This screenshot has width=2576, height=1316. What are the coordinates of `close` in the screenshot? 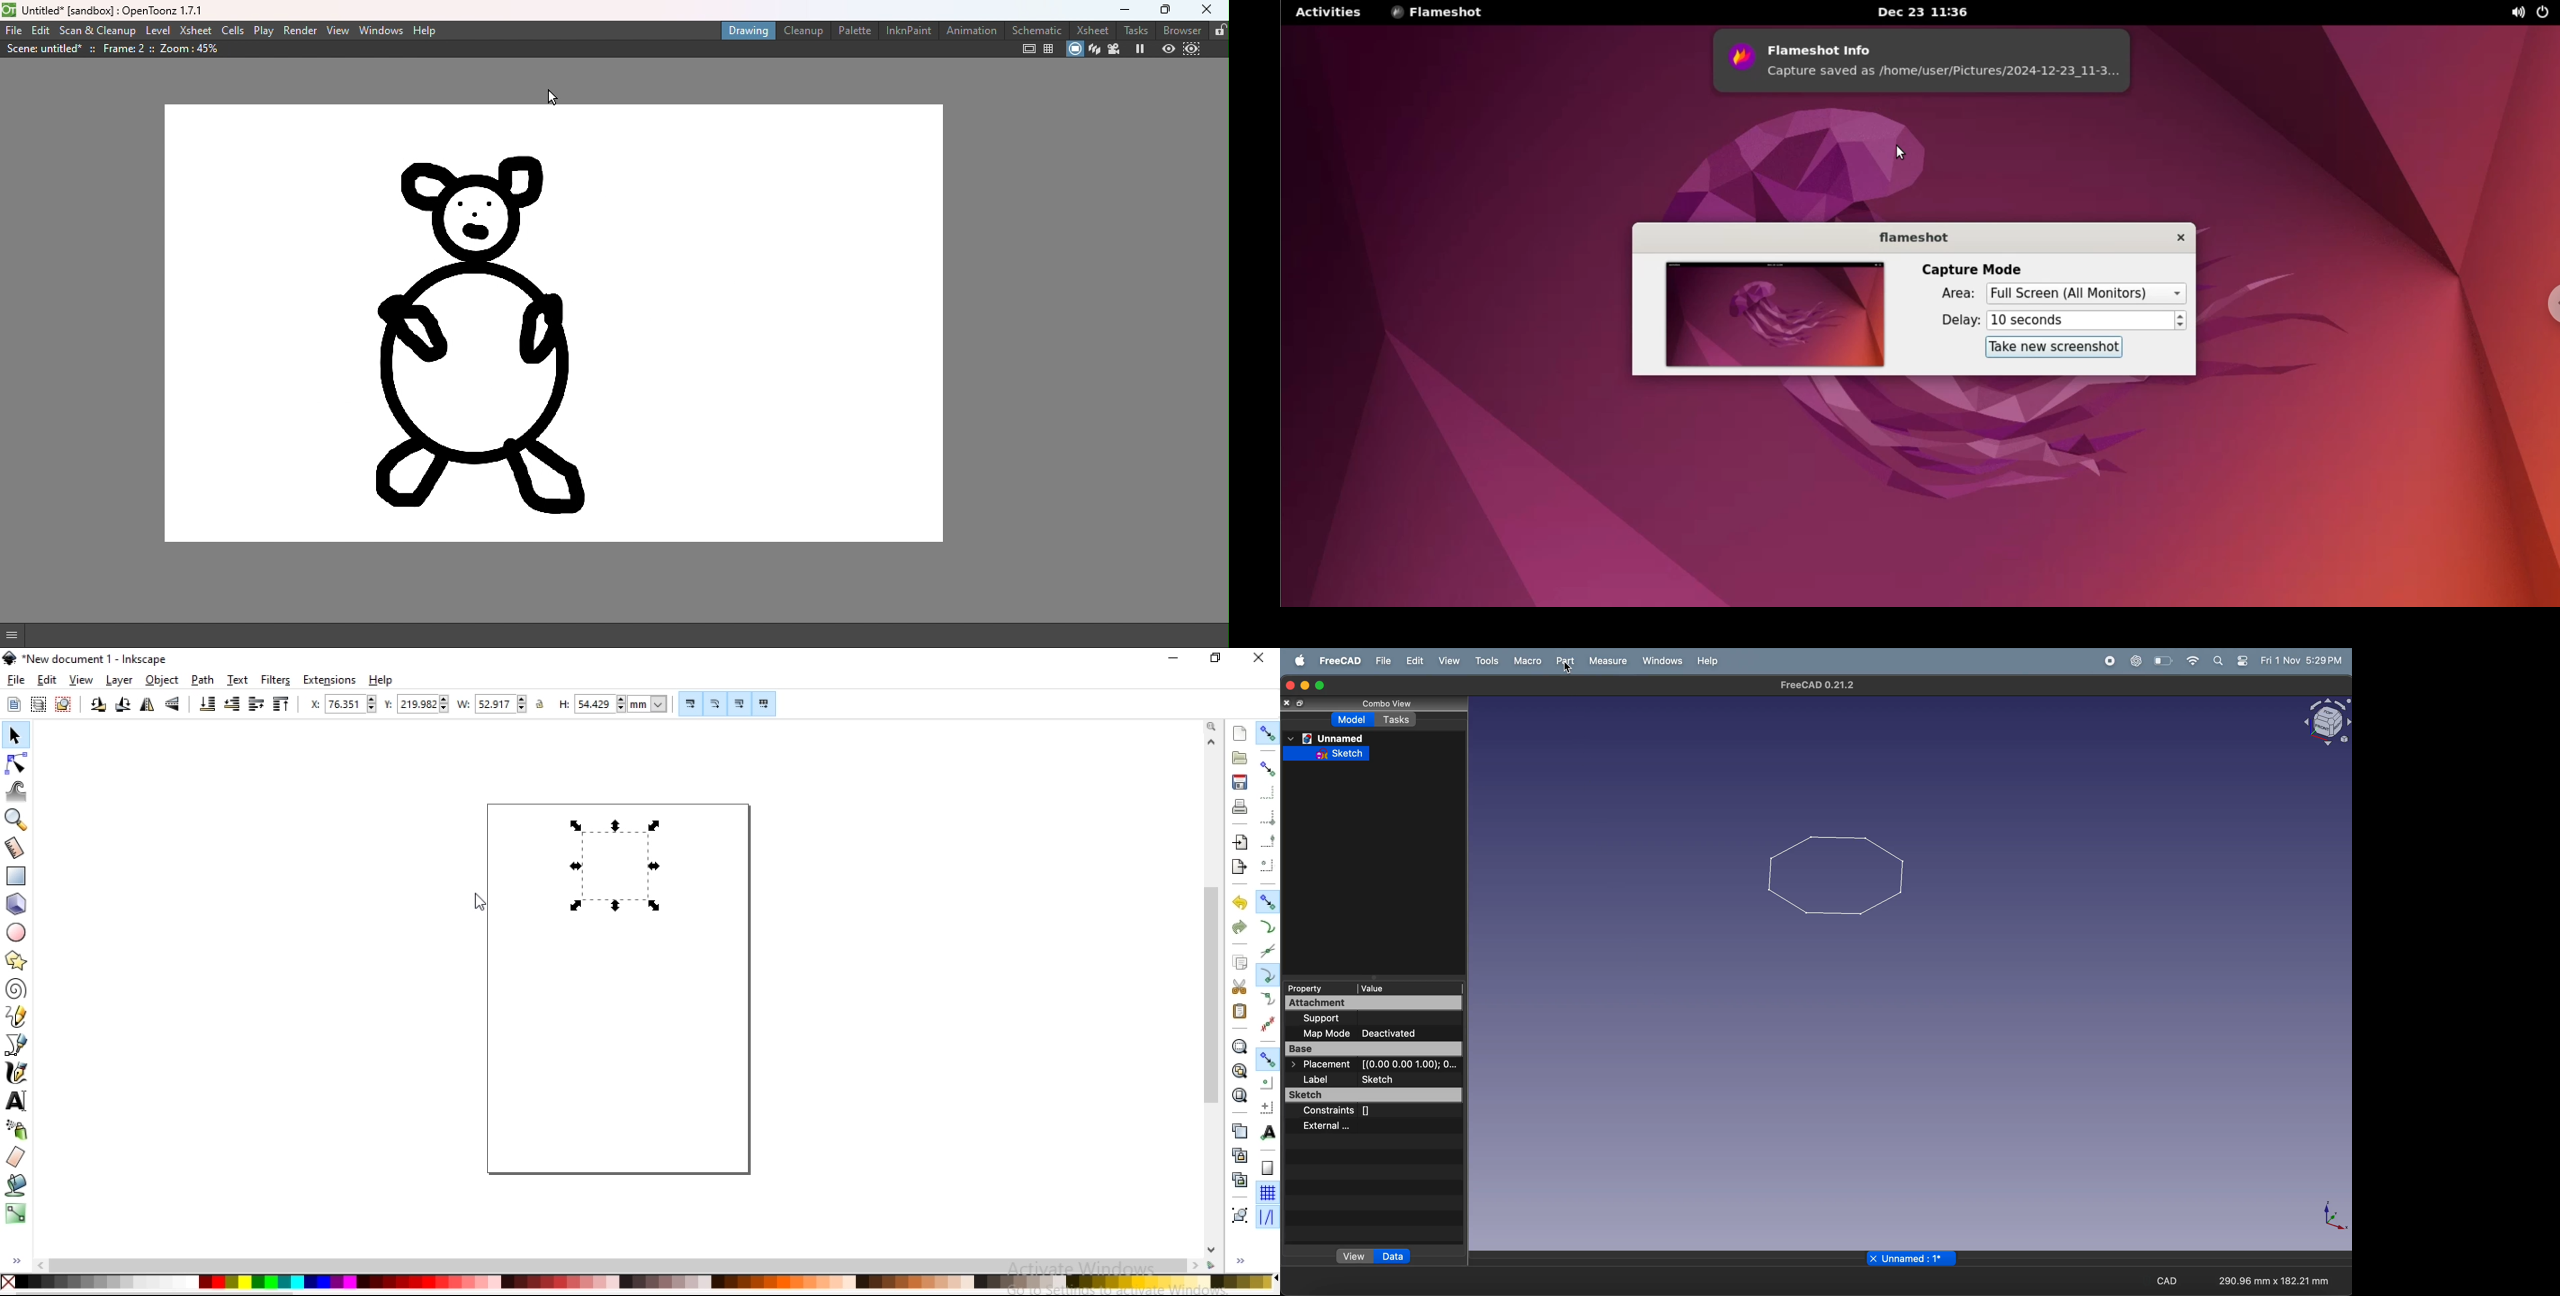 It's located at (1258, 658).